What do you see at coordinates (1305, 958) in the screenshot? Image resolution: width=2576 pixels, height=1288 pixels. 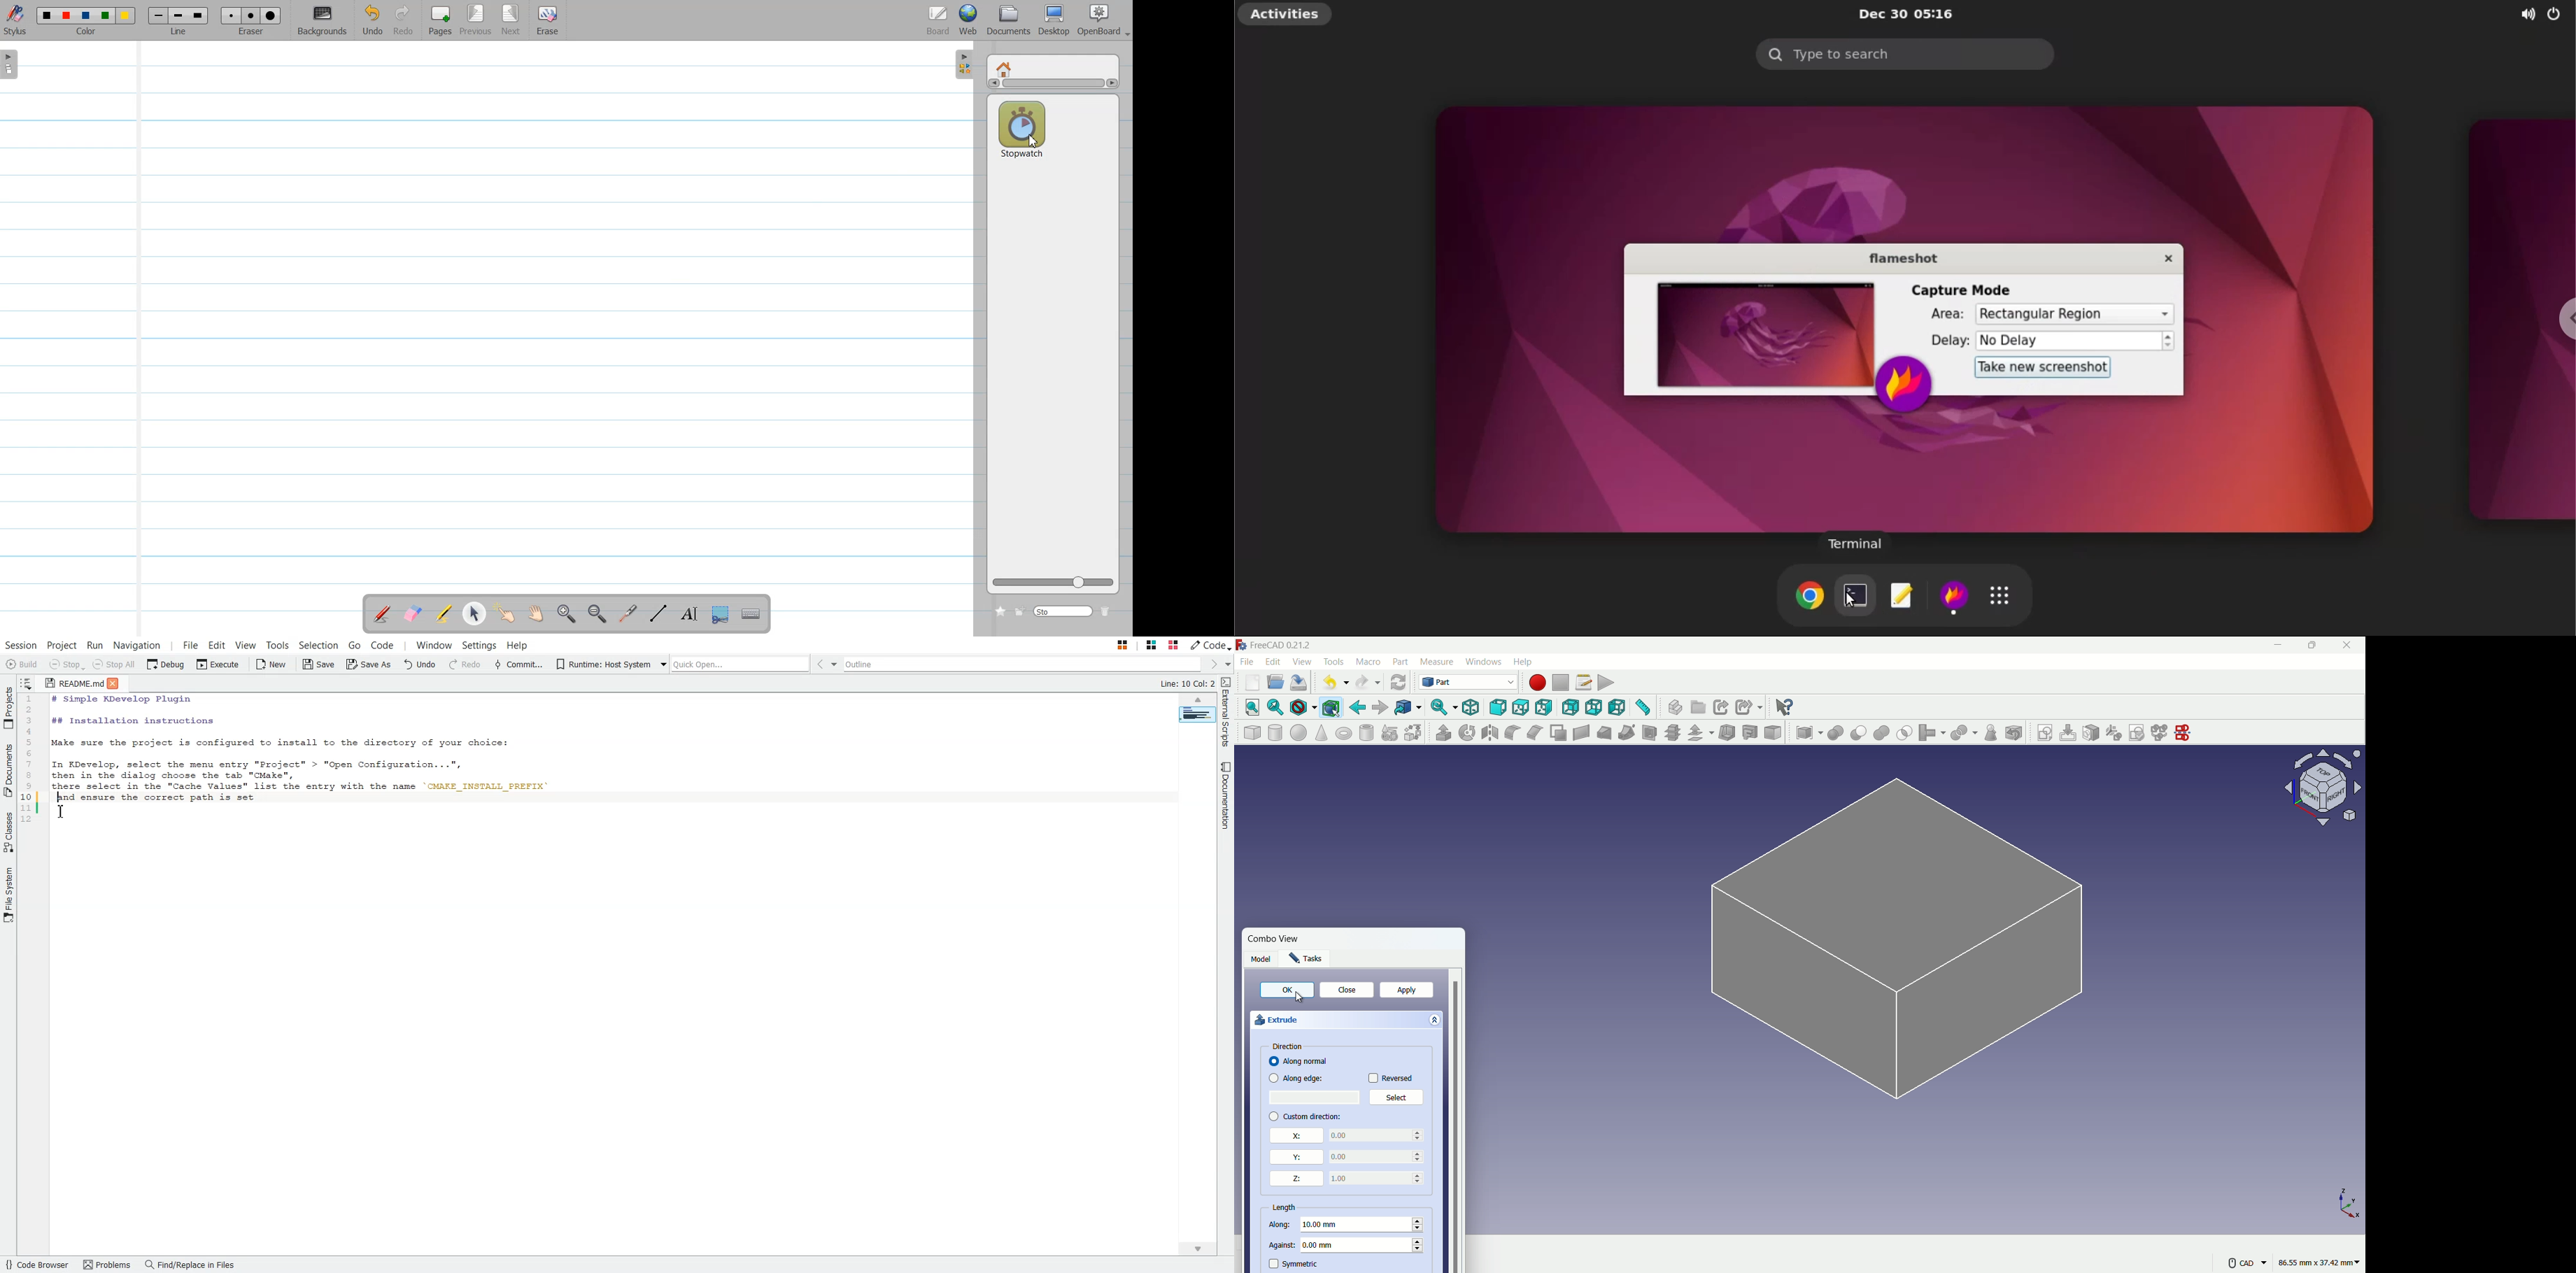 I see `Tasks` at bounding box center [1305, 958].